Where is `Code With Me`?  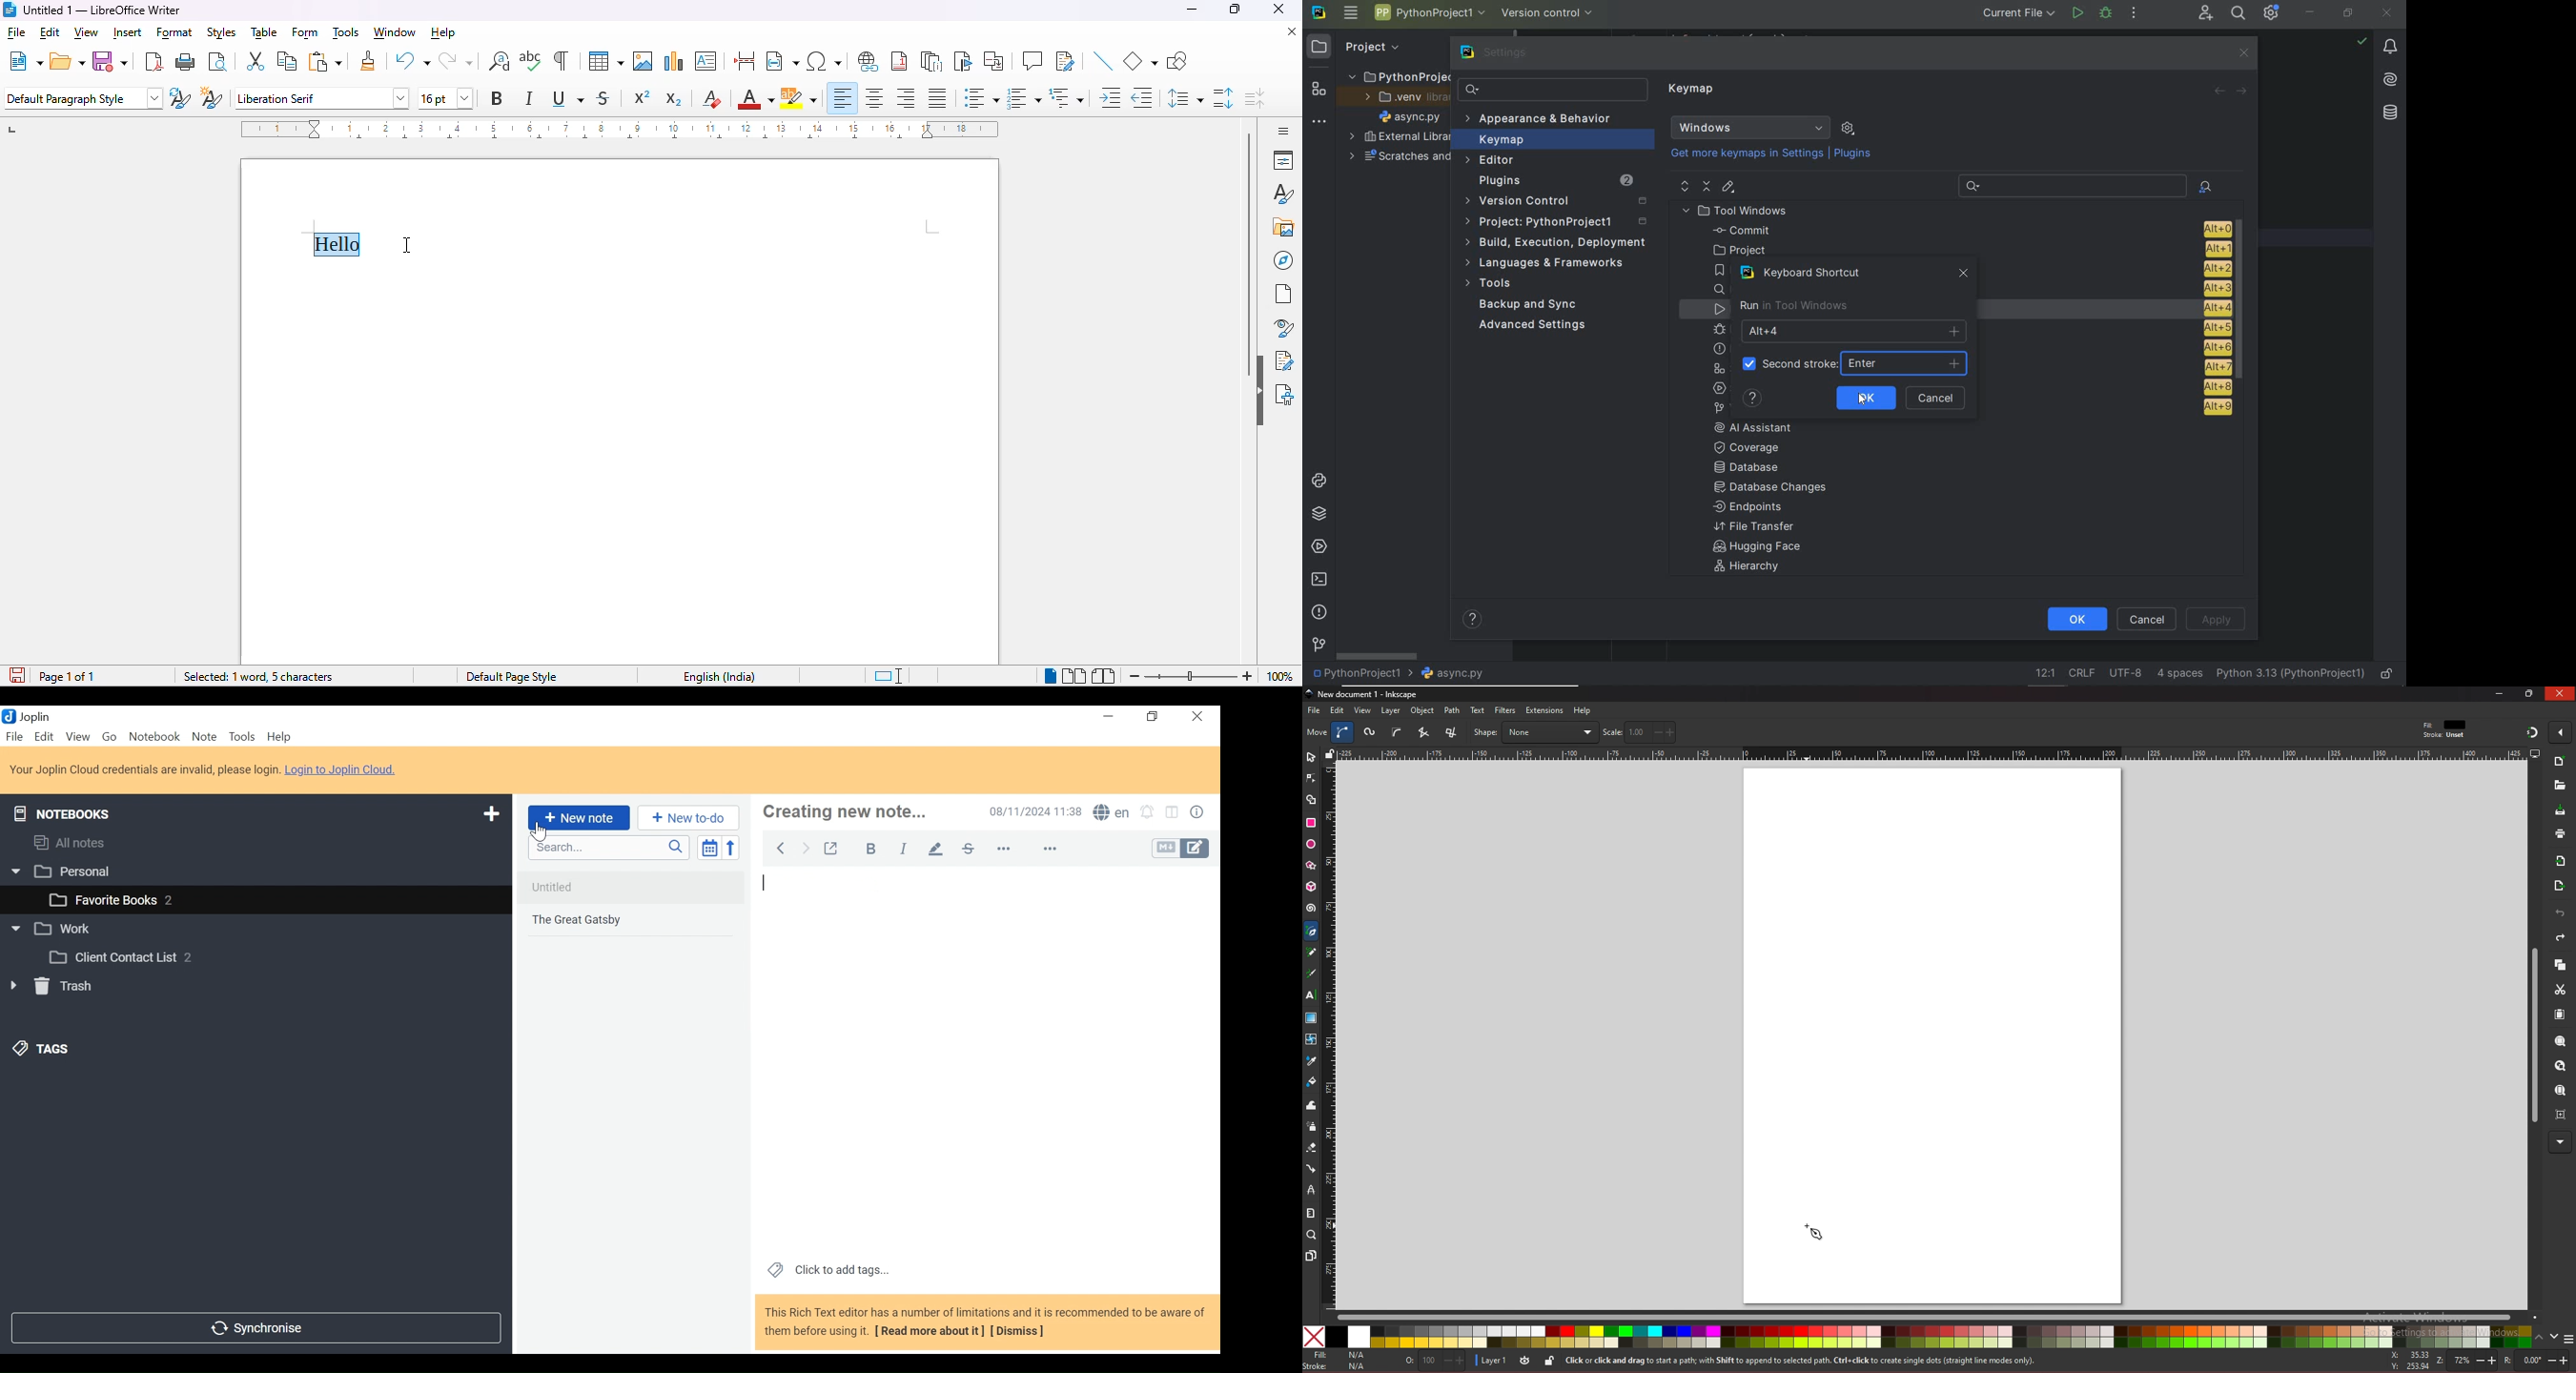 Code With Me is located at coordinates (2206, 13).